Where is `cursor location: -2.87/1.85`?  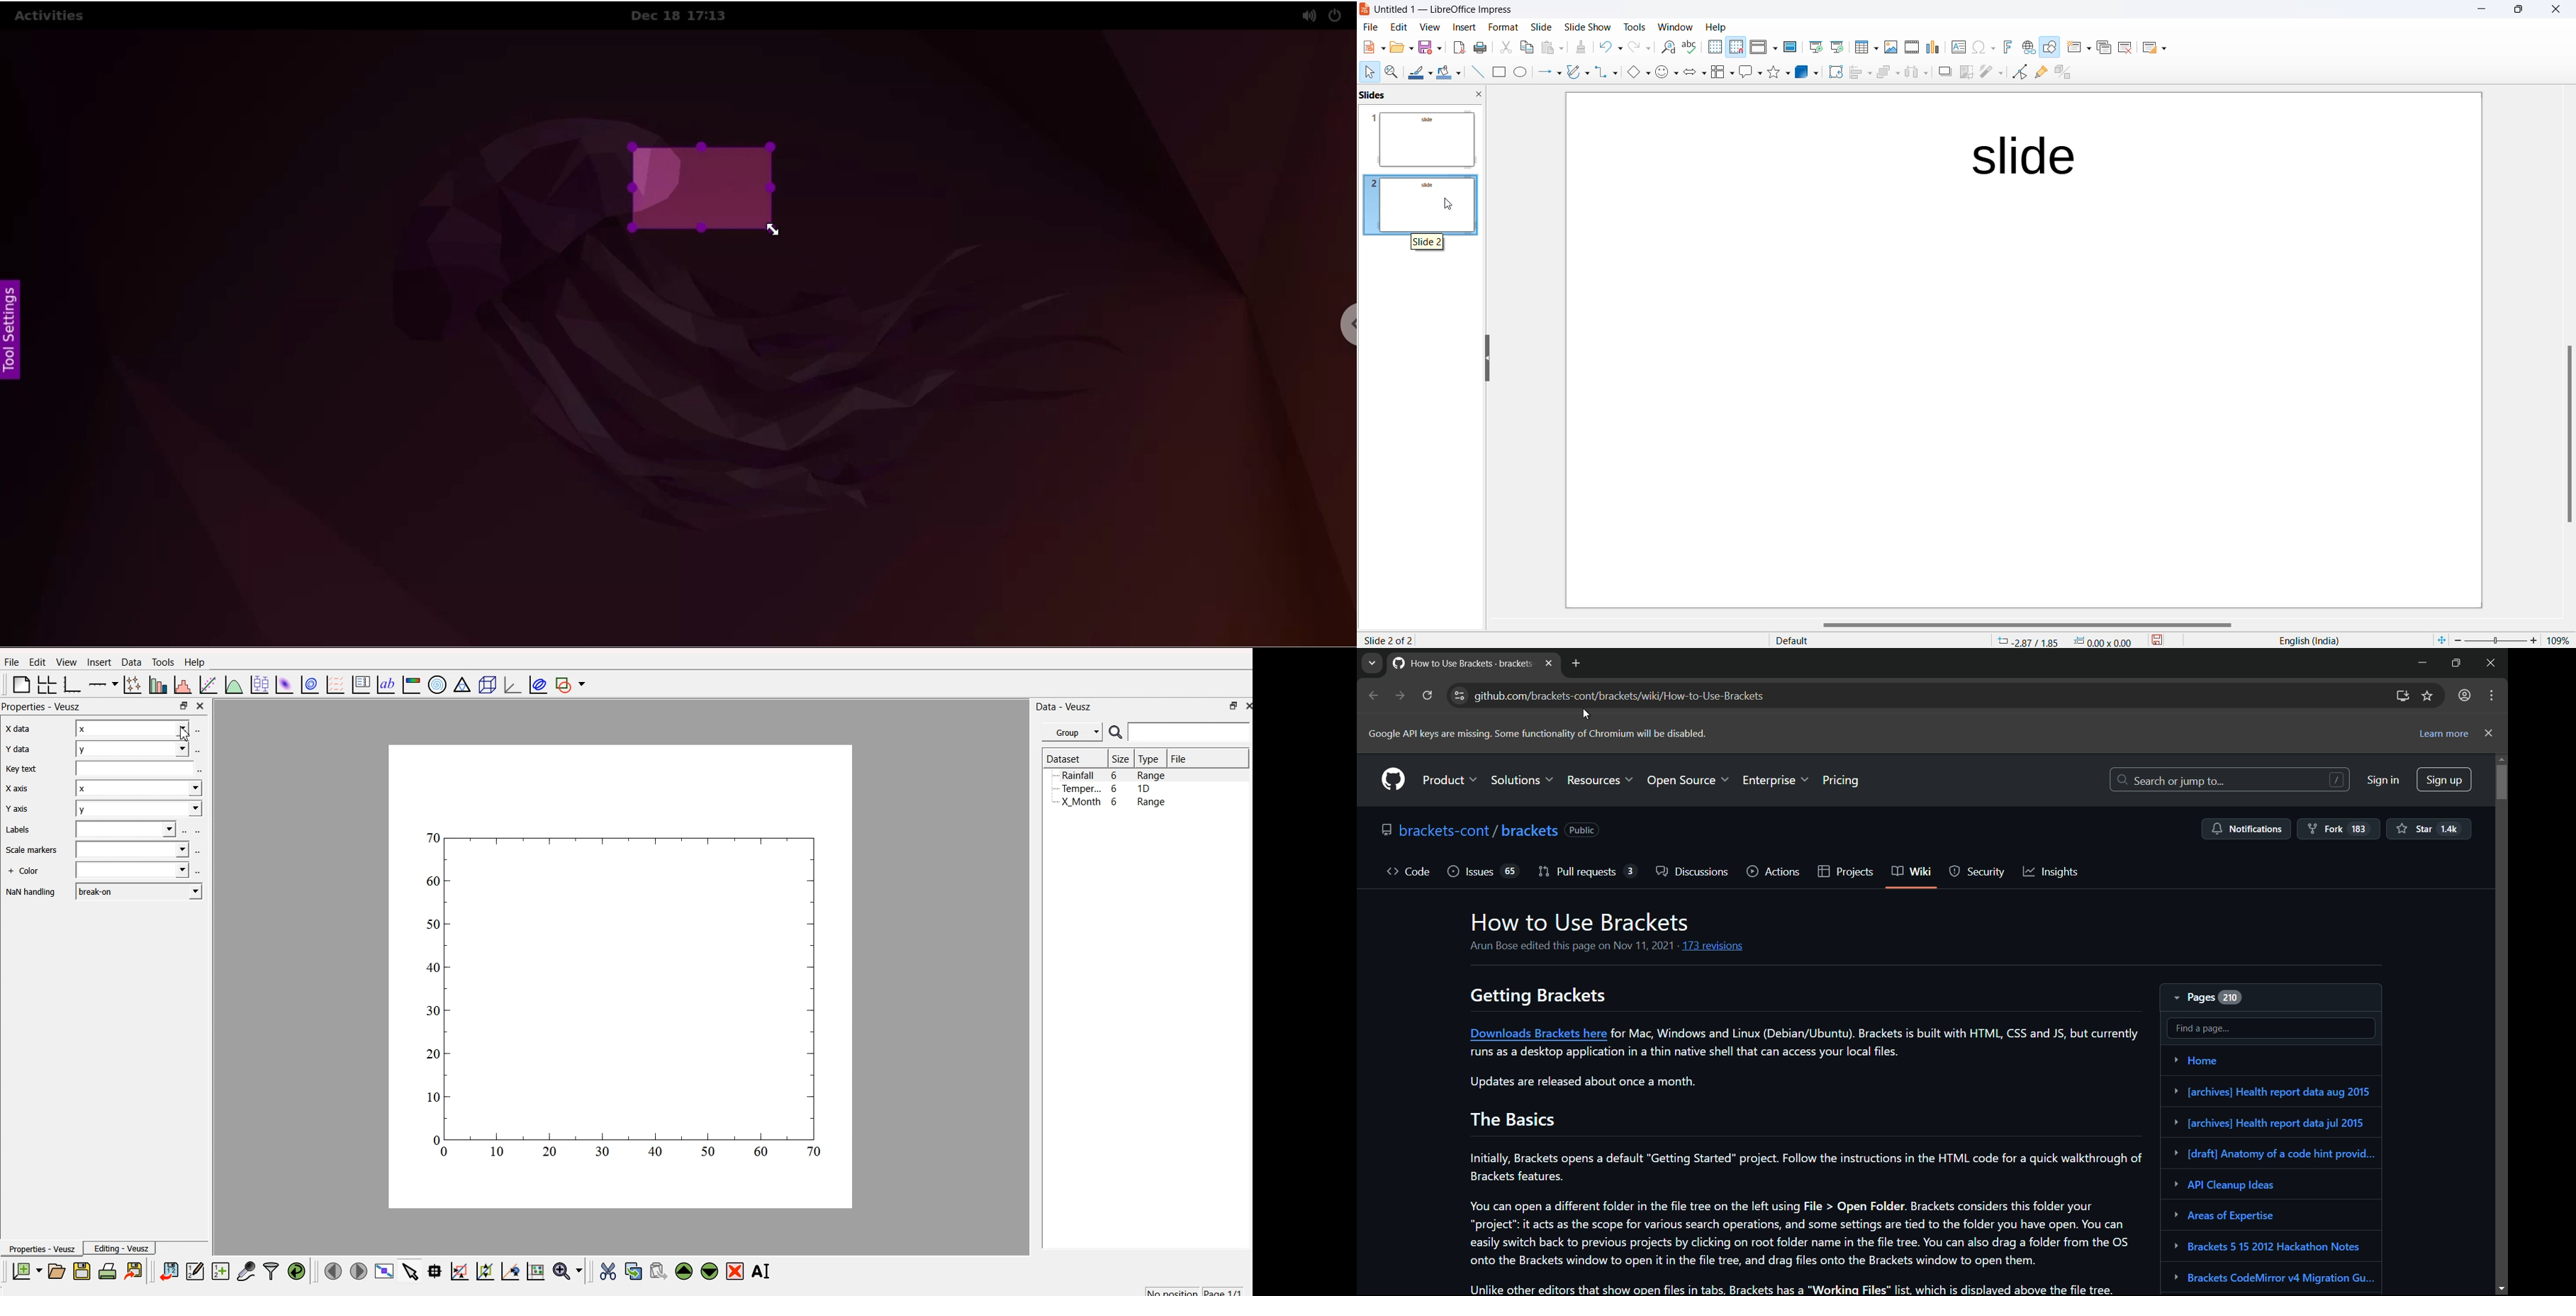 cursor location: -2.87/1.85 is located at coordinates (2028, 641).